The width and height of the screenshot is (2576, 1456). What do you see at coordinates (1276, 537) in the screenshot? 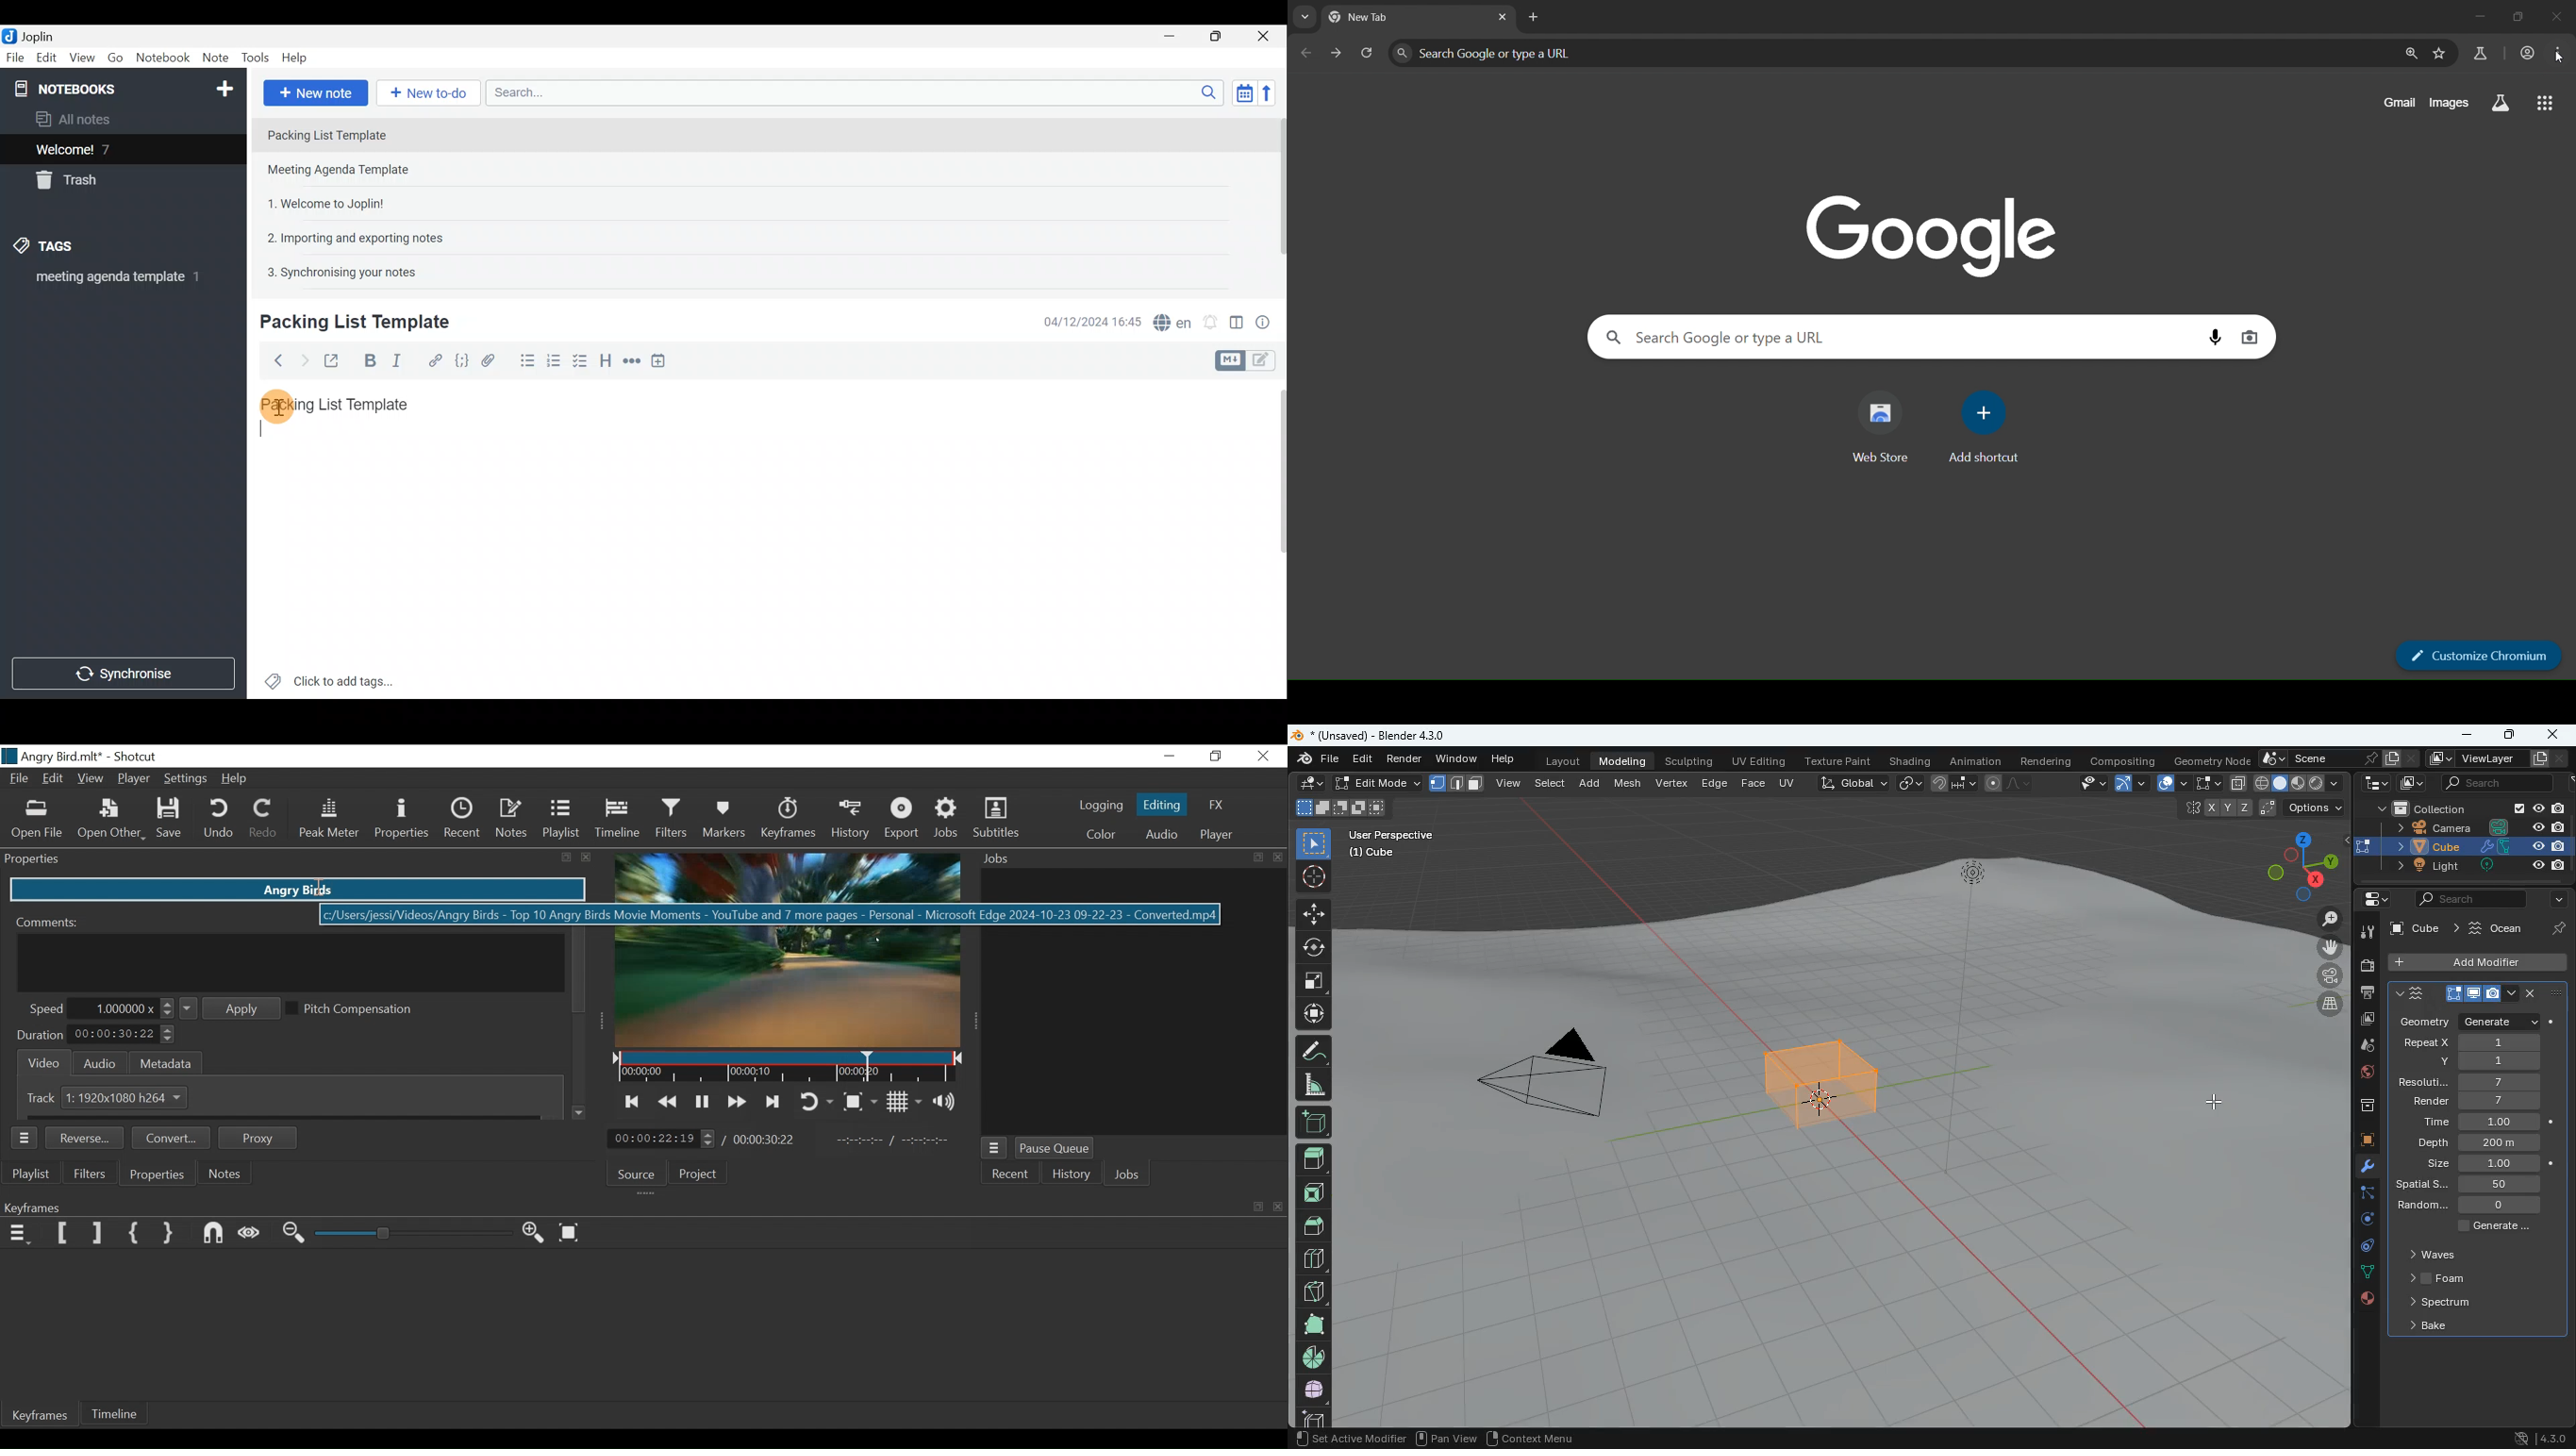
I see `Scroll bar` at bounding box center [1276, 537].